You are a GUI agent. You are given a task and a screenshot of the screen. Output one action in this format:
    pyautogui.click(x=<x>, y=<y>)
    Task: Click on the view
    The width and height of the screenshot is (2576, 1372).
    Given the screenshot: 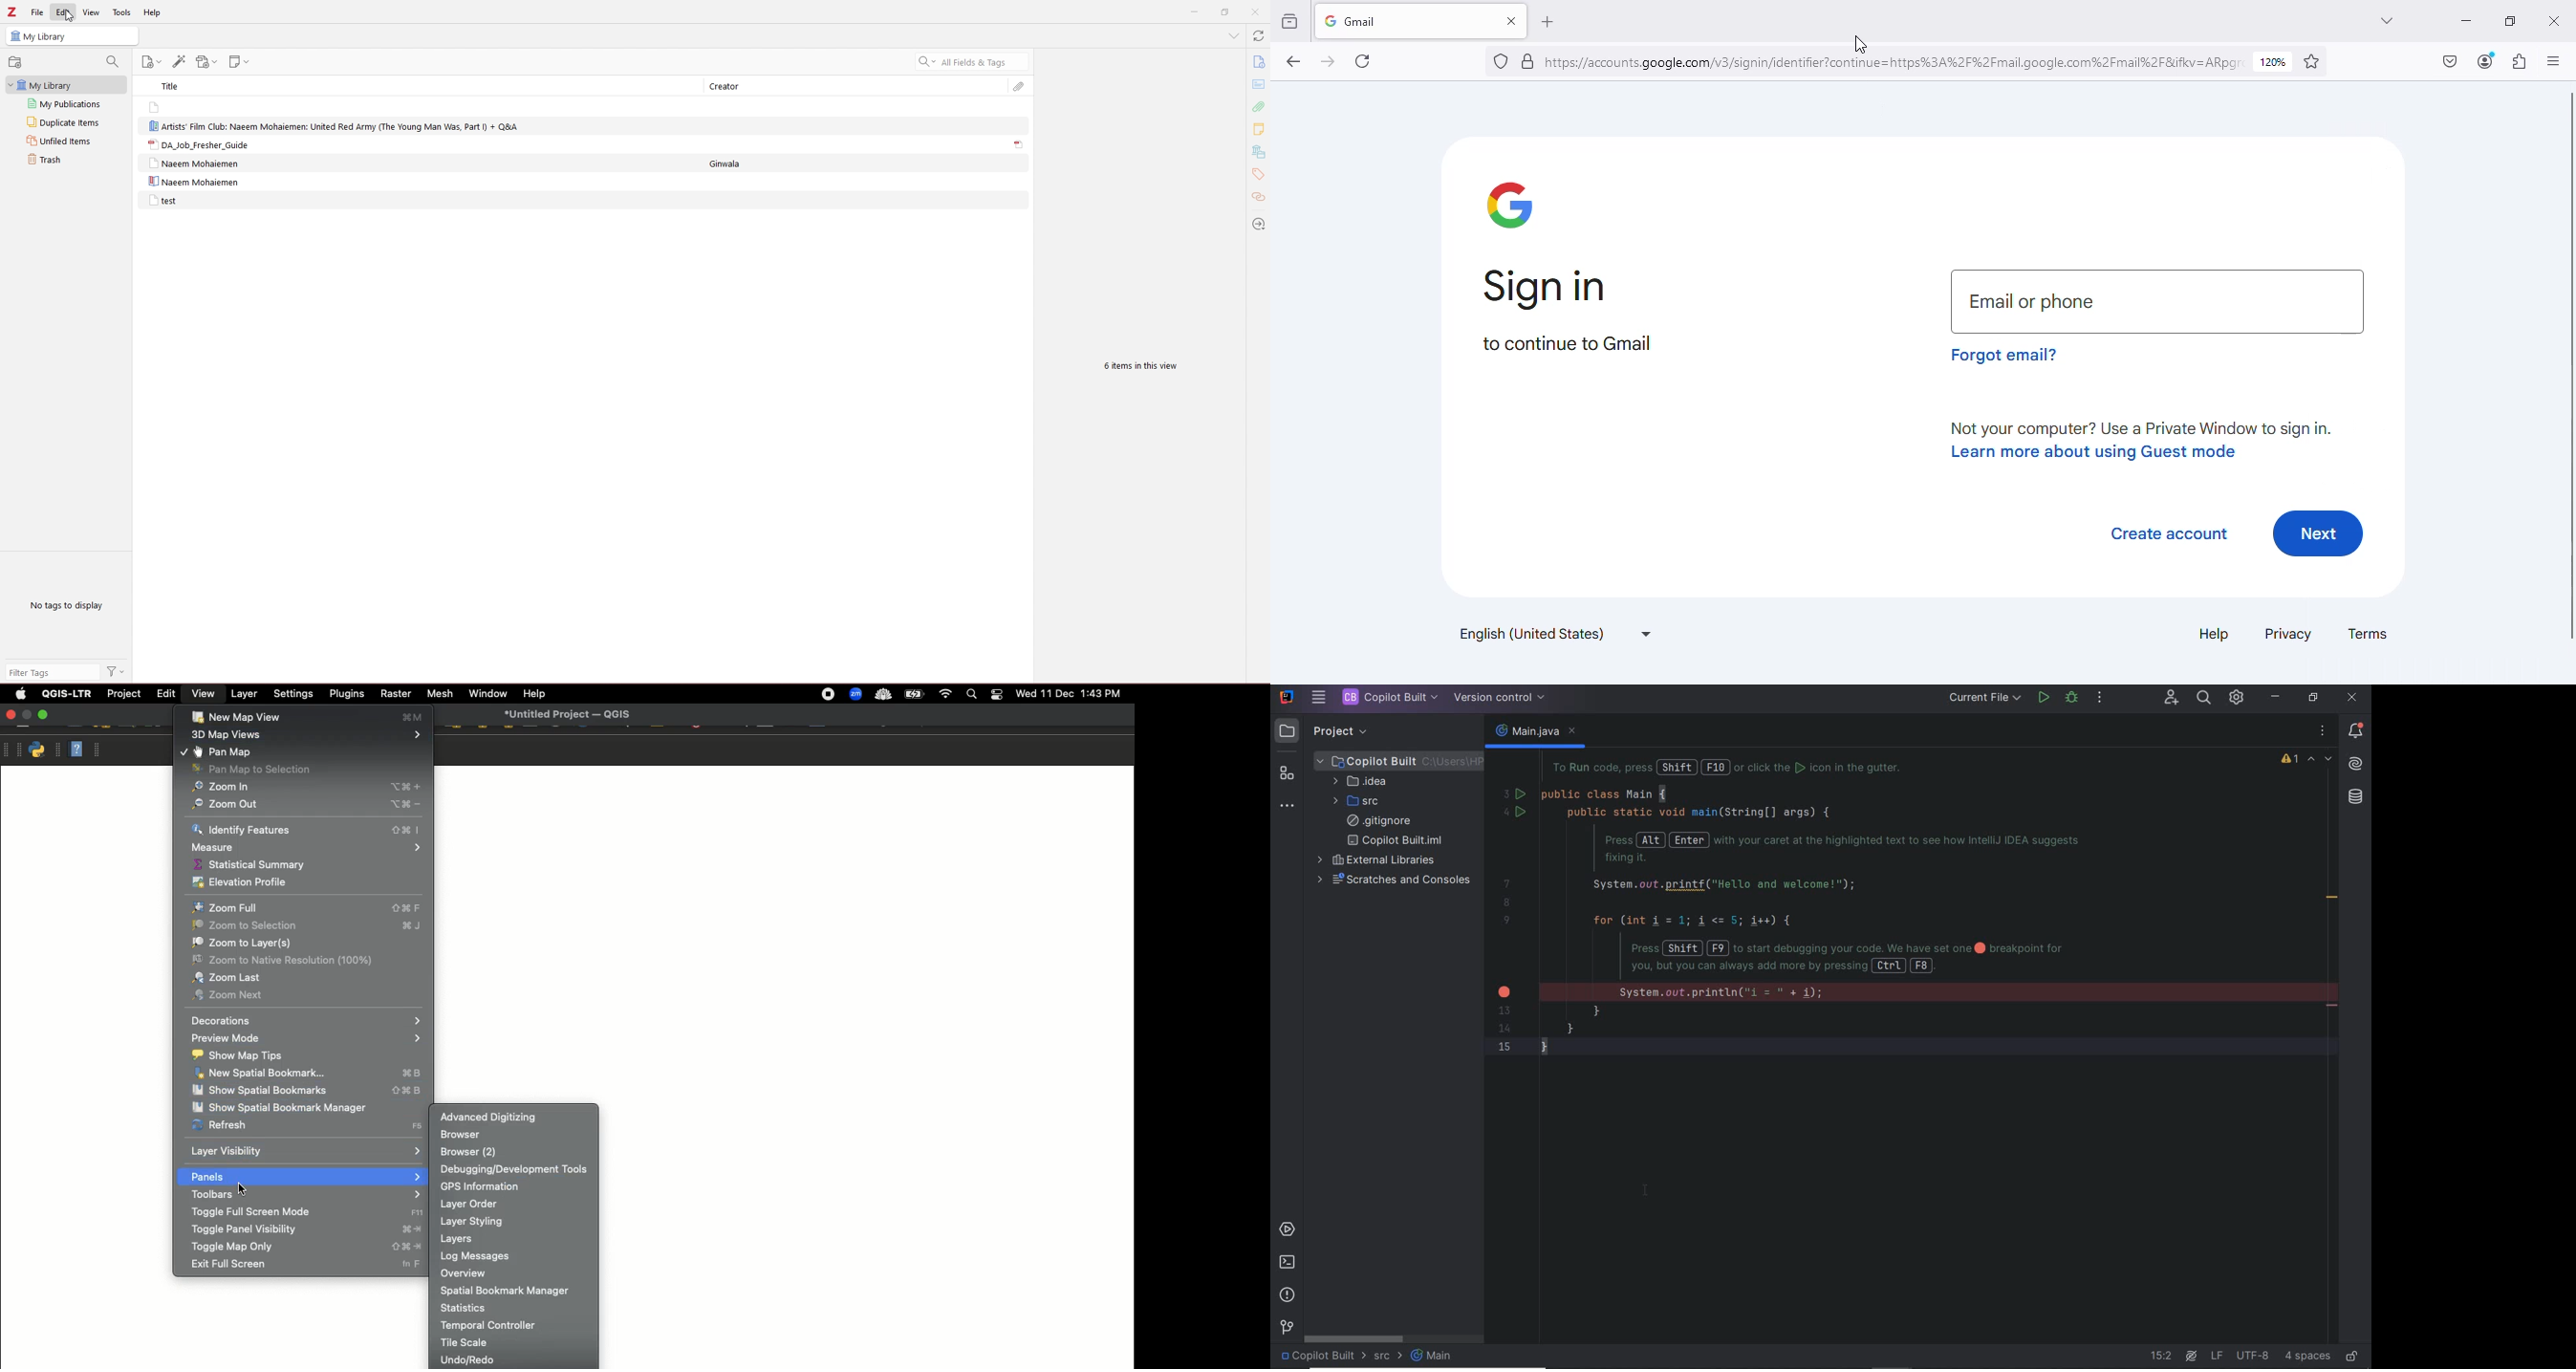 What is the action you would take?
    pyautogui.click(x=91, y=12)
    